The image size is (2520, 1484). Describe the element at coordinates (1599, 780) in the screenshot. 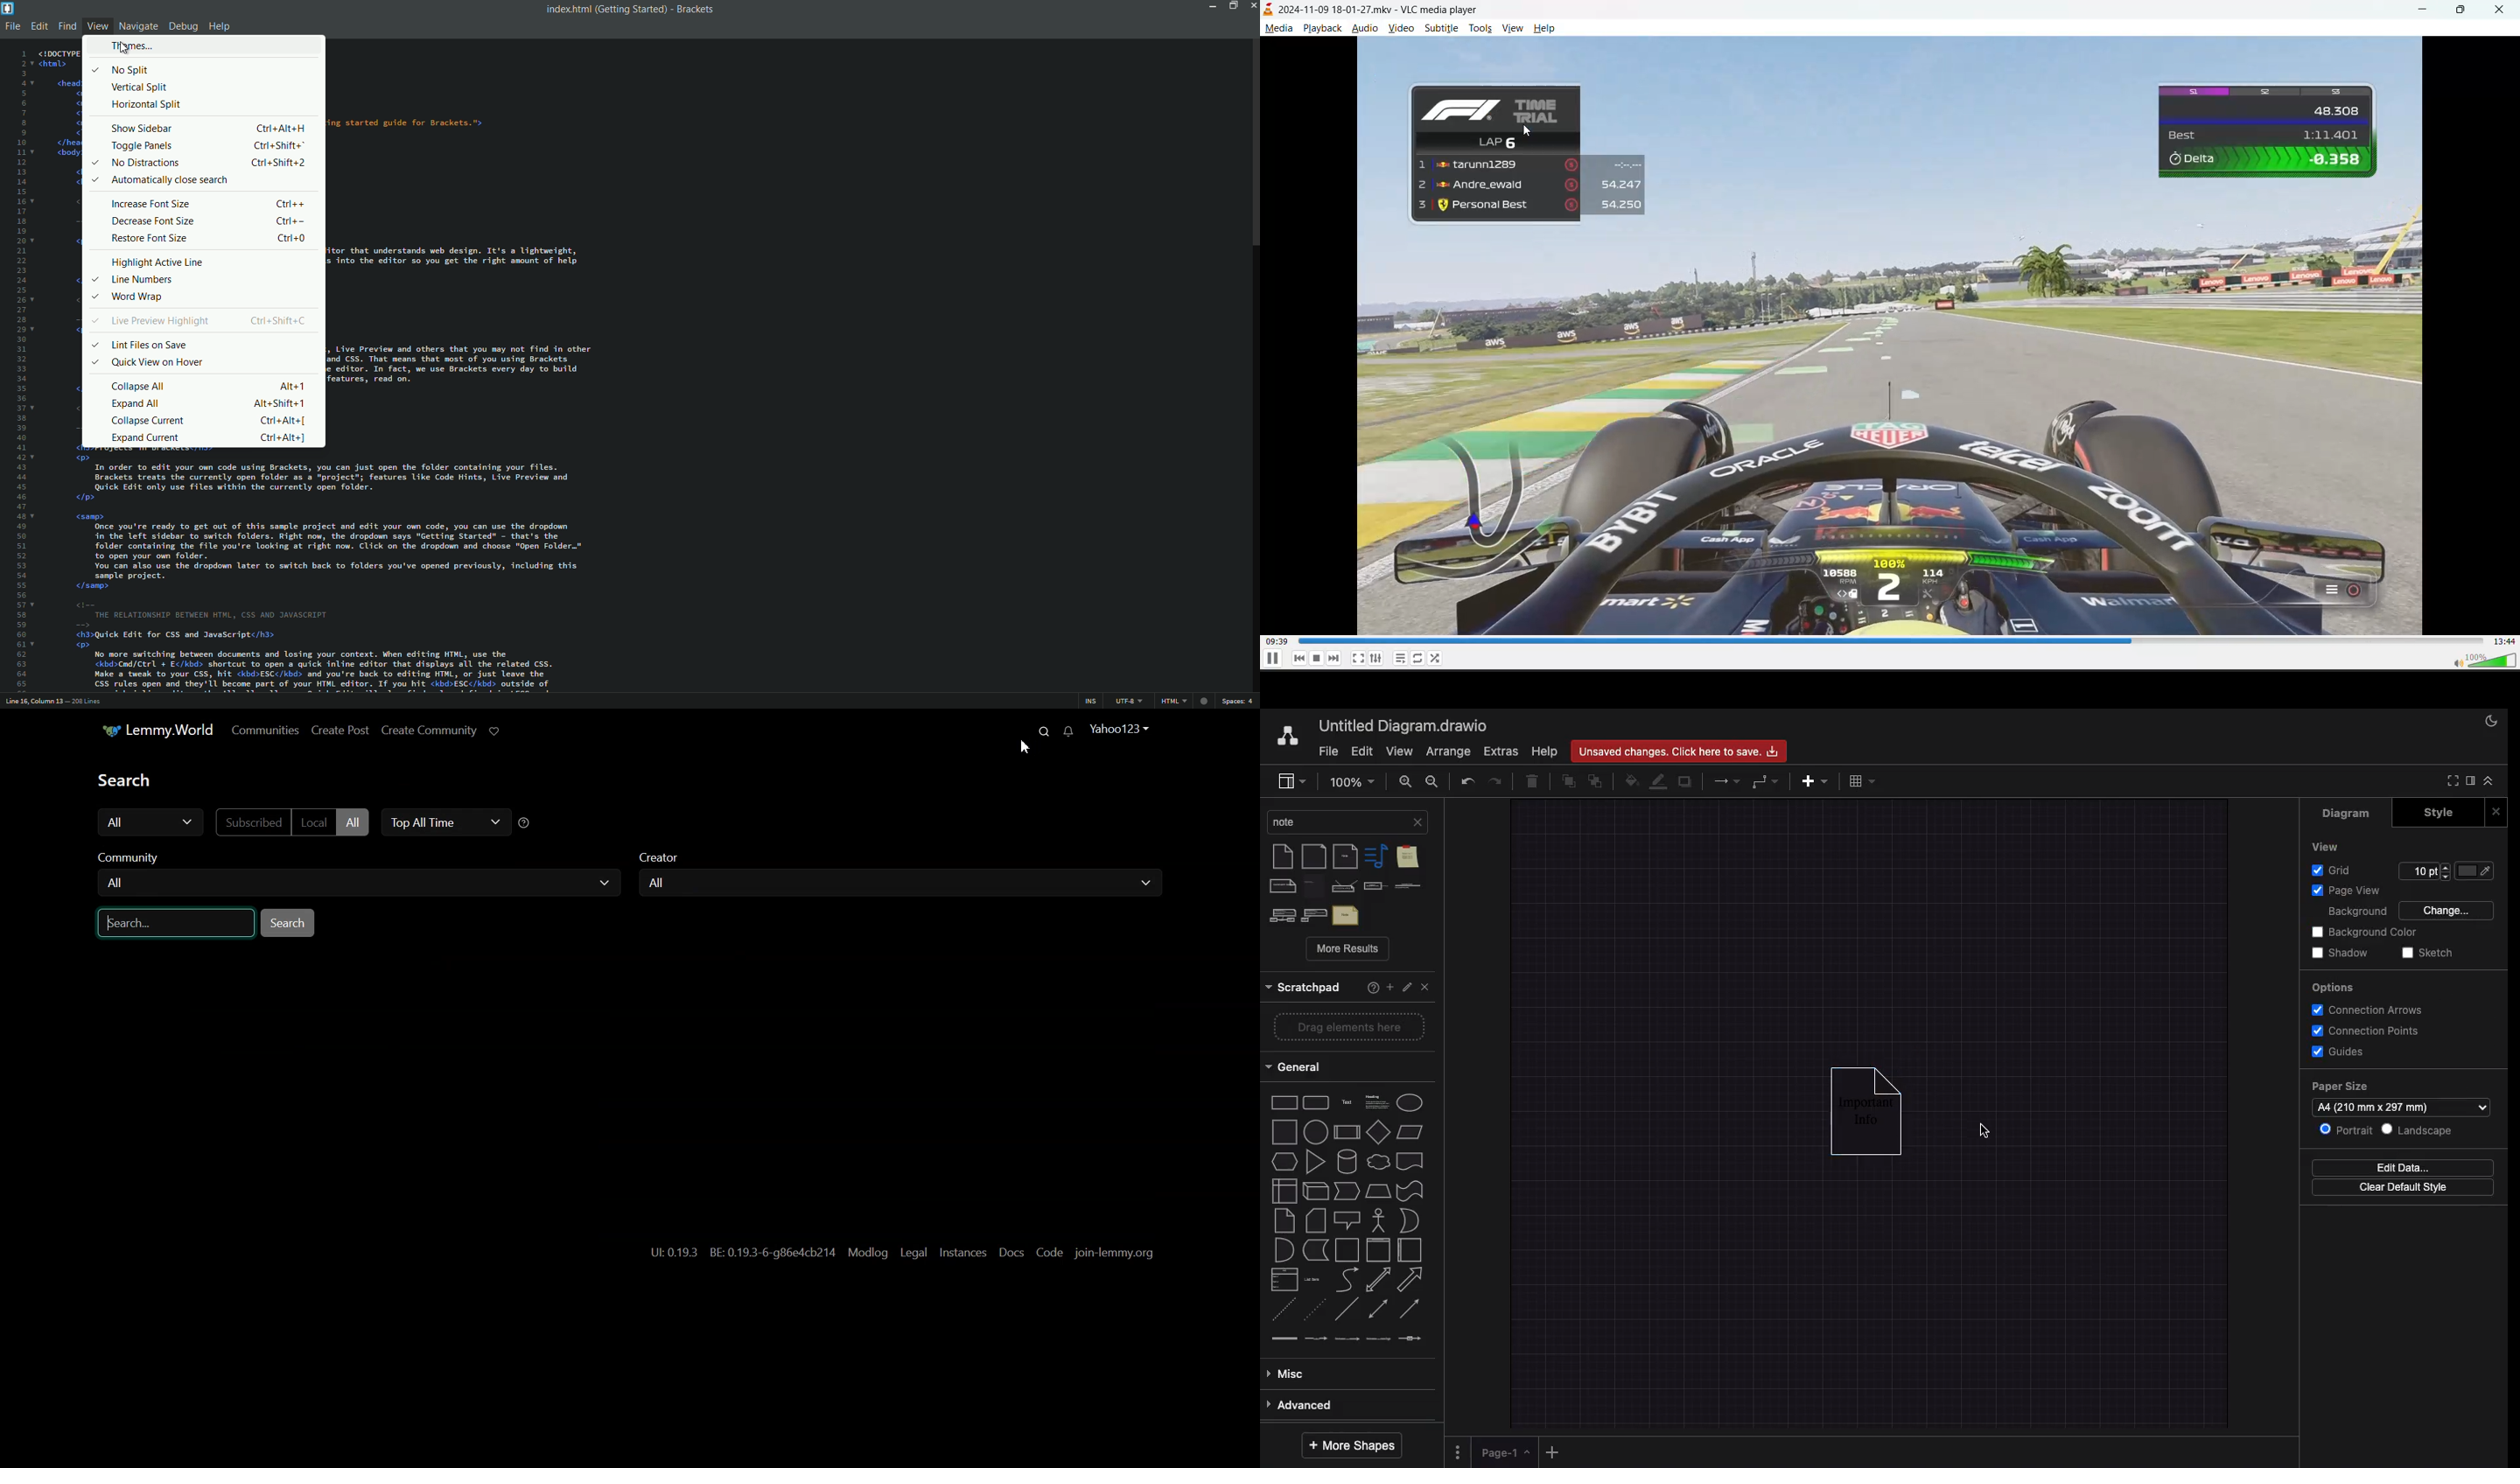

I see `To back` at that location.